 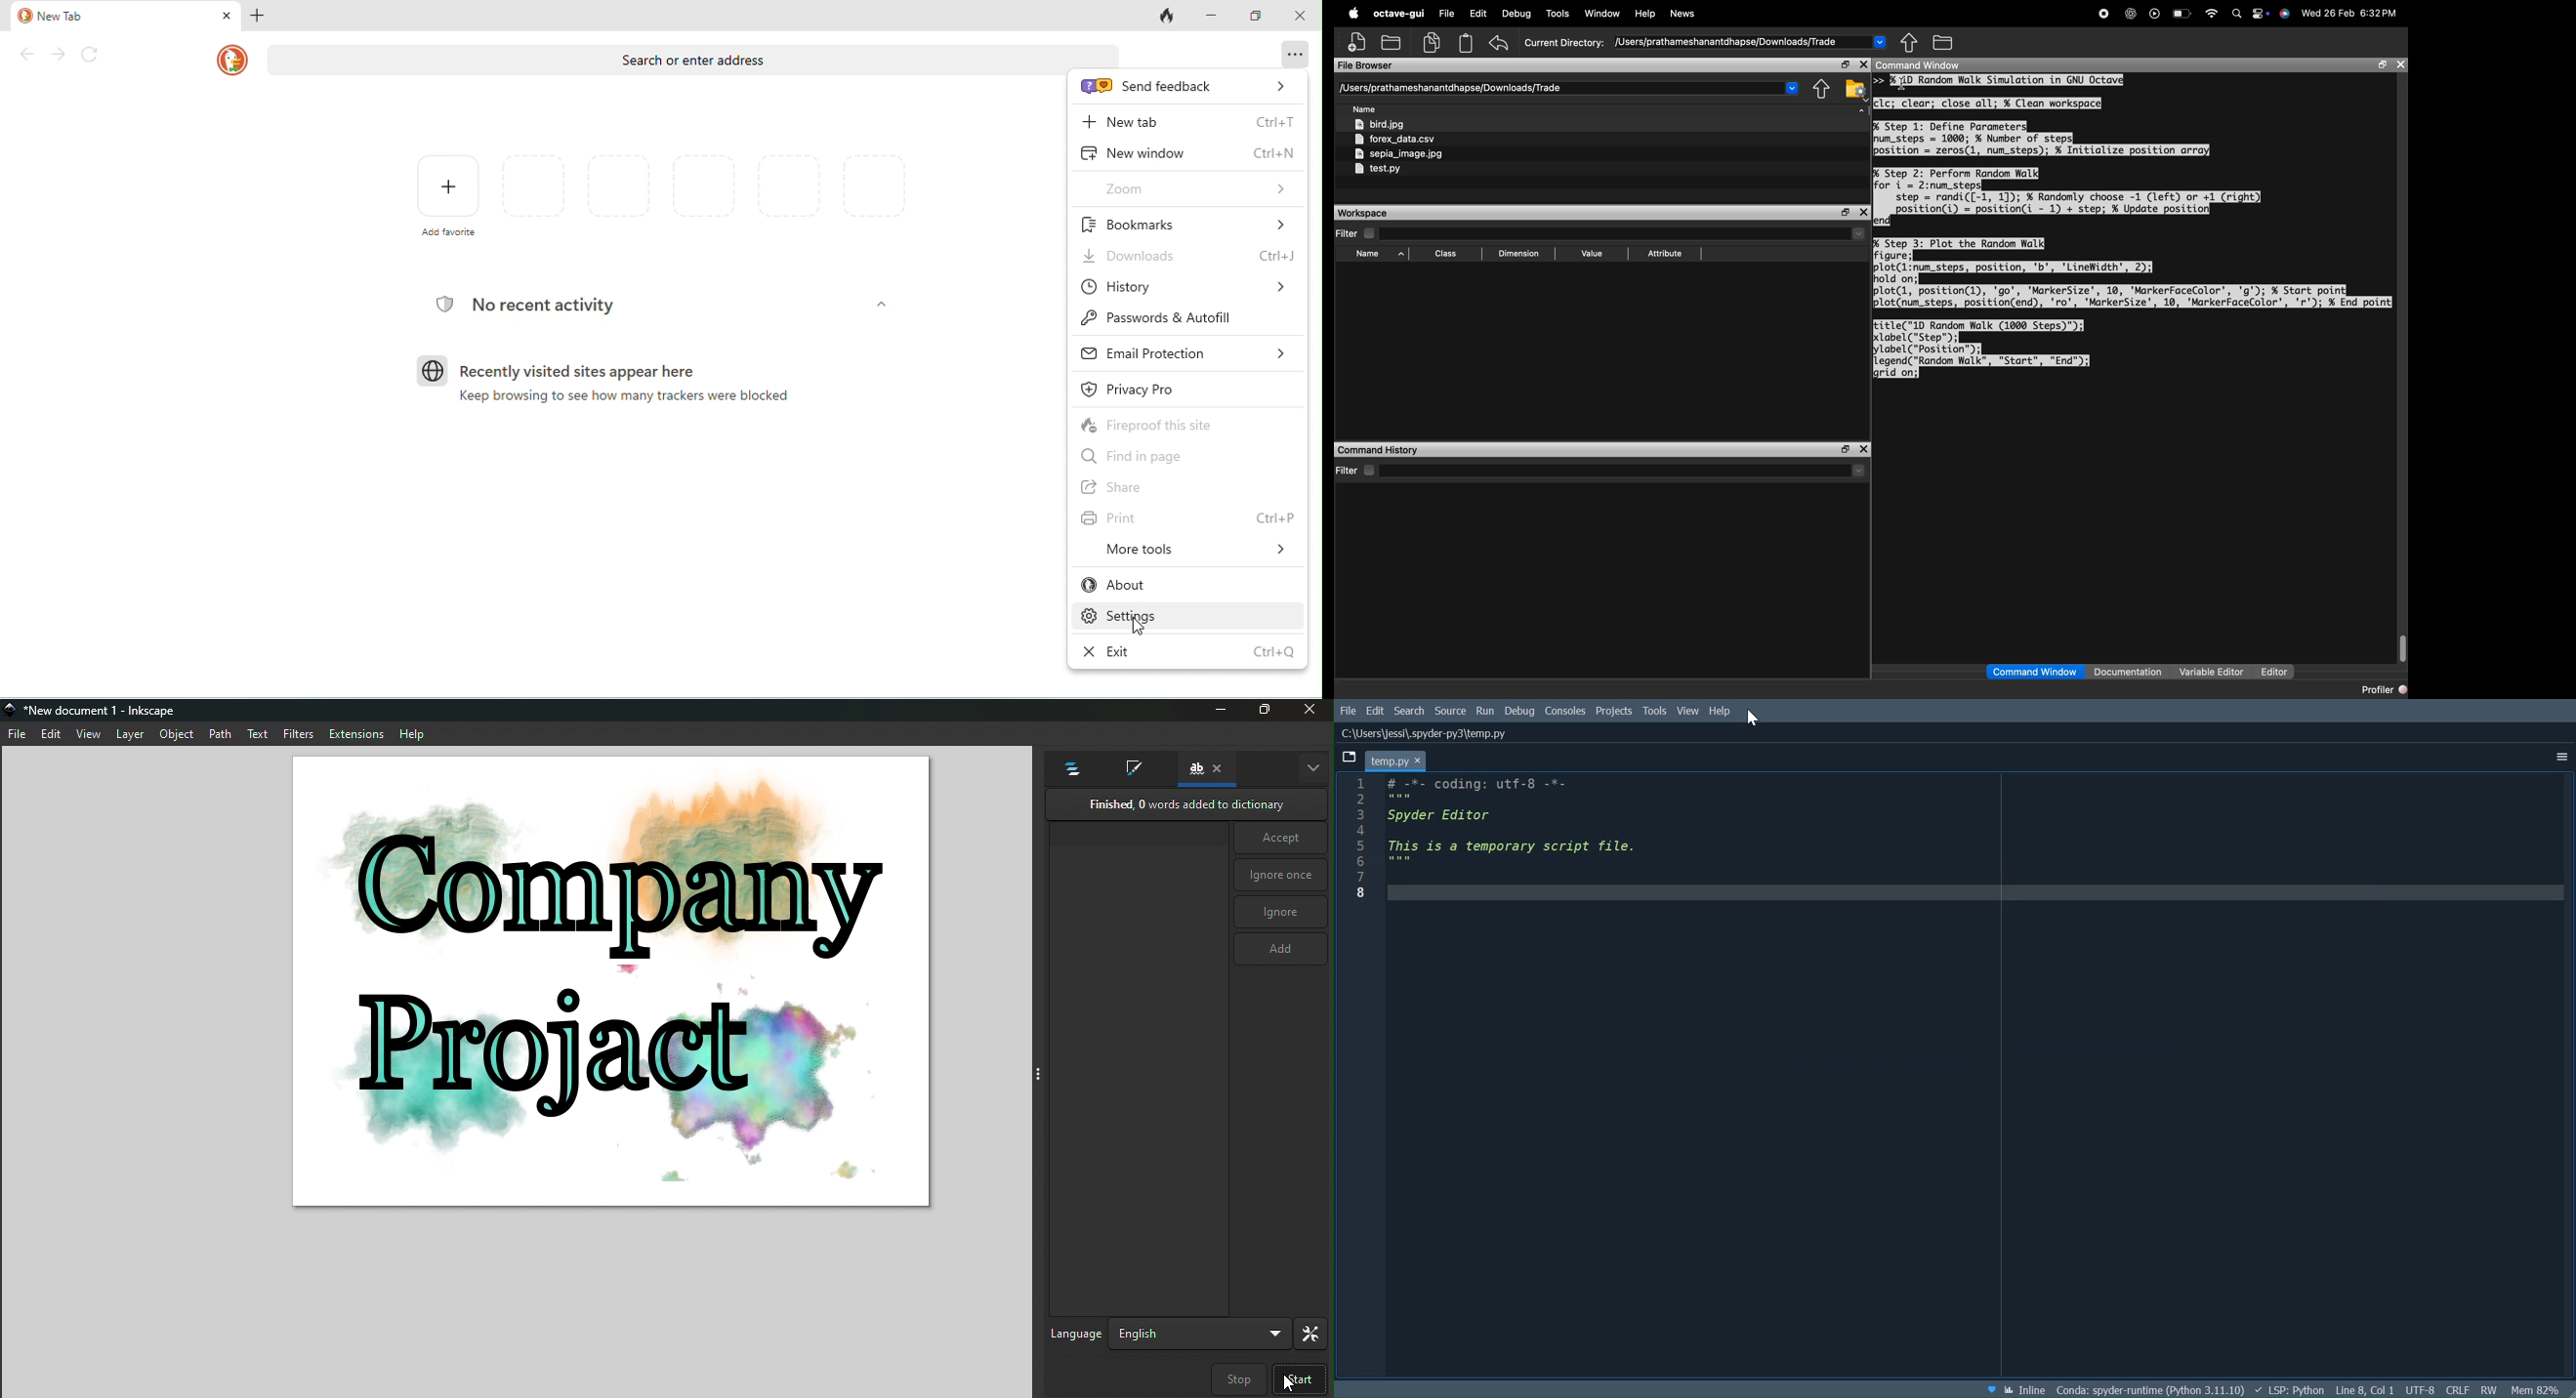 I want to click on console code - 120 Random Walk Simulation in GNU Octave clc; clear; close all; % Clean workspace Step 1: Define Parameters num_steps = 1000; % Number of steps position = zeros(1, num_steps); % Initialize position array Step 2: Perform Random Walk for i 2:num steps end step randi ([-1, 1]); % Randomly choose 1 (left) or +1 (right) position(i) = position(i-1)+ step; % Update position Step 3: Plot the Random Walk figure; plot(1:num_steps, position, 'b', 'LineWidth', 2); hold on: plot(1, position (1), 'go', 'MarkerSize', 10, 'MarkerFaceColor', 'g'); % Start point plot(num_steps, position(end), 'ro', 'MarkerSize', 10, 'MarkerFaceColor', 'r'); % End point title("1D Random Walk (1000 Steps)"); xlabel("Step"); ylabel("Position"); legend("Random Walk", "Start", "End"); grid on;, so click(x=2135, y=228).